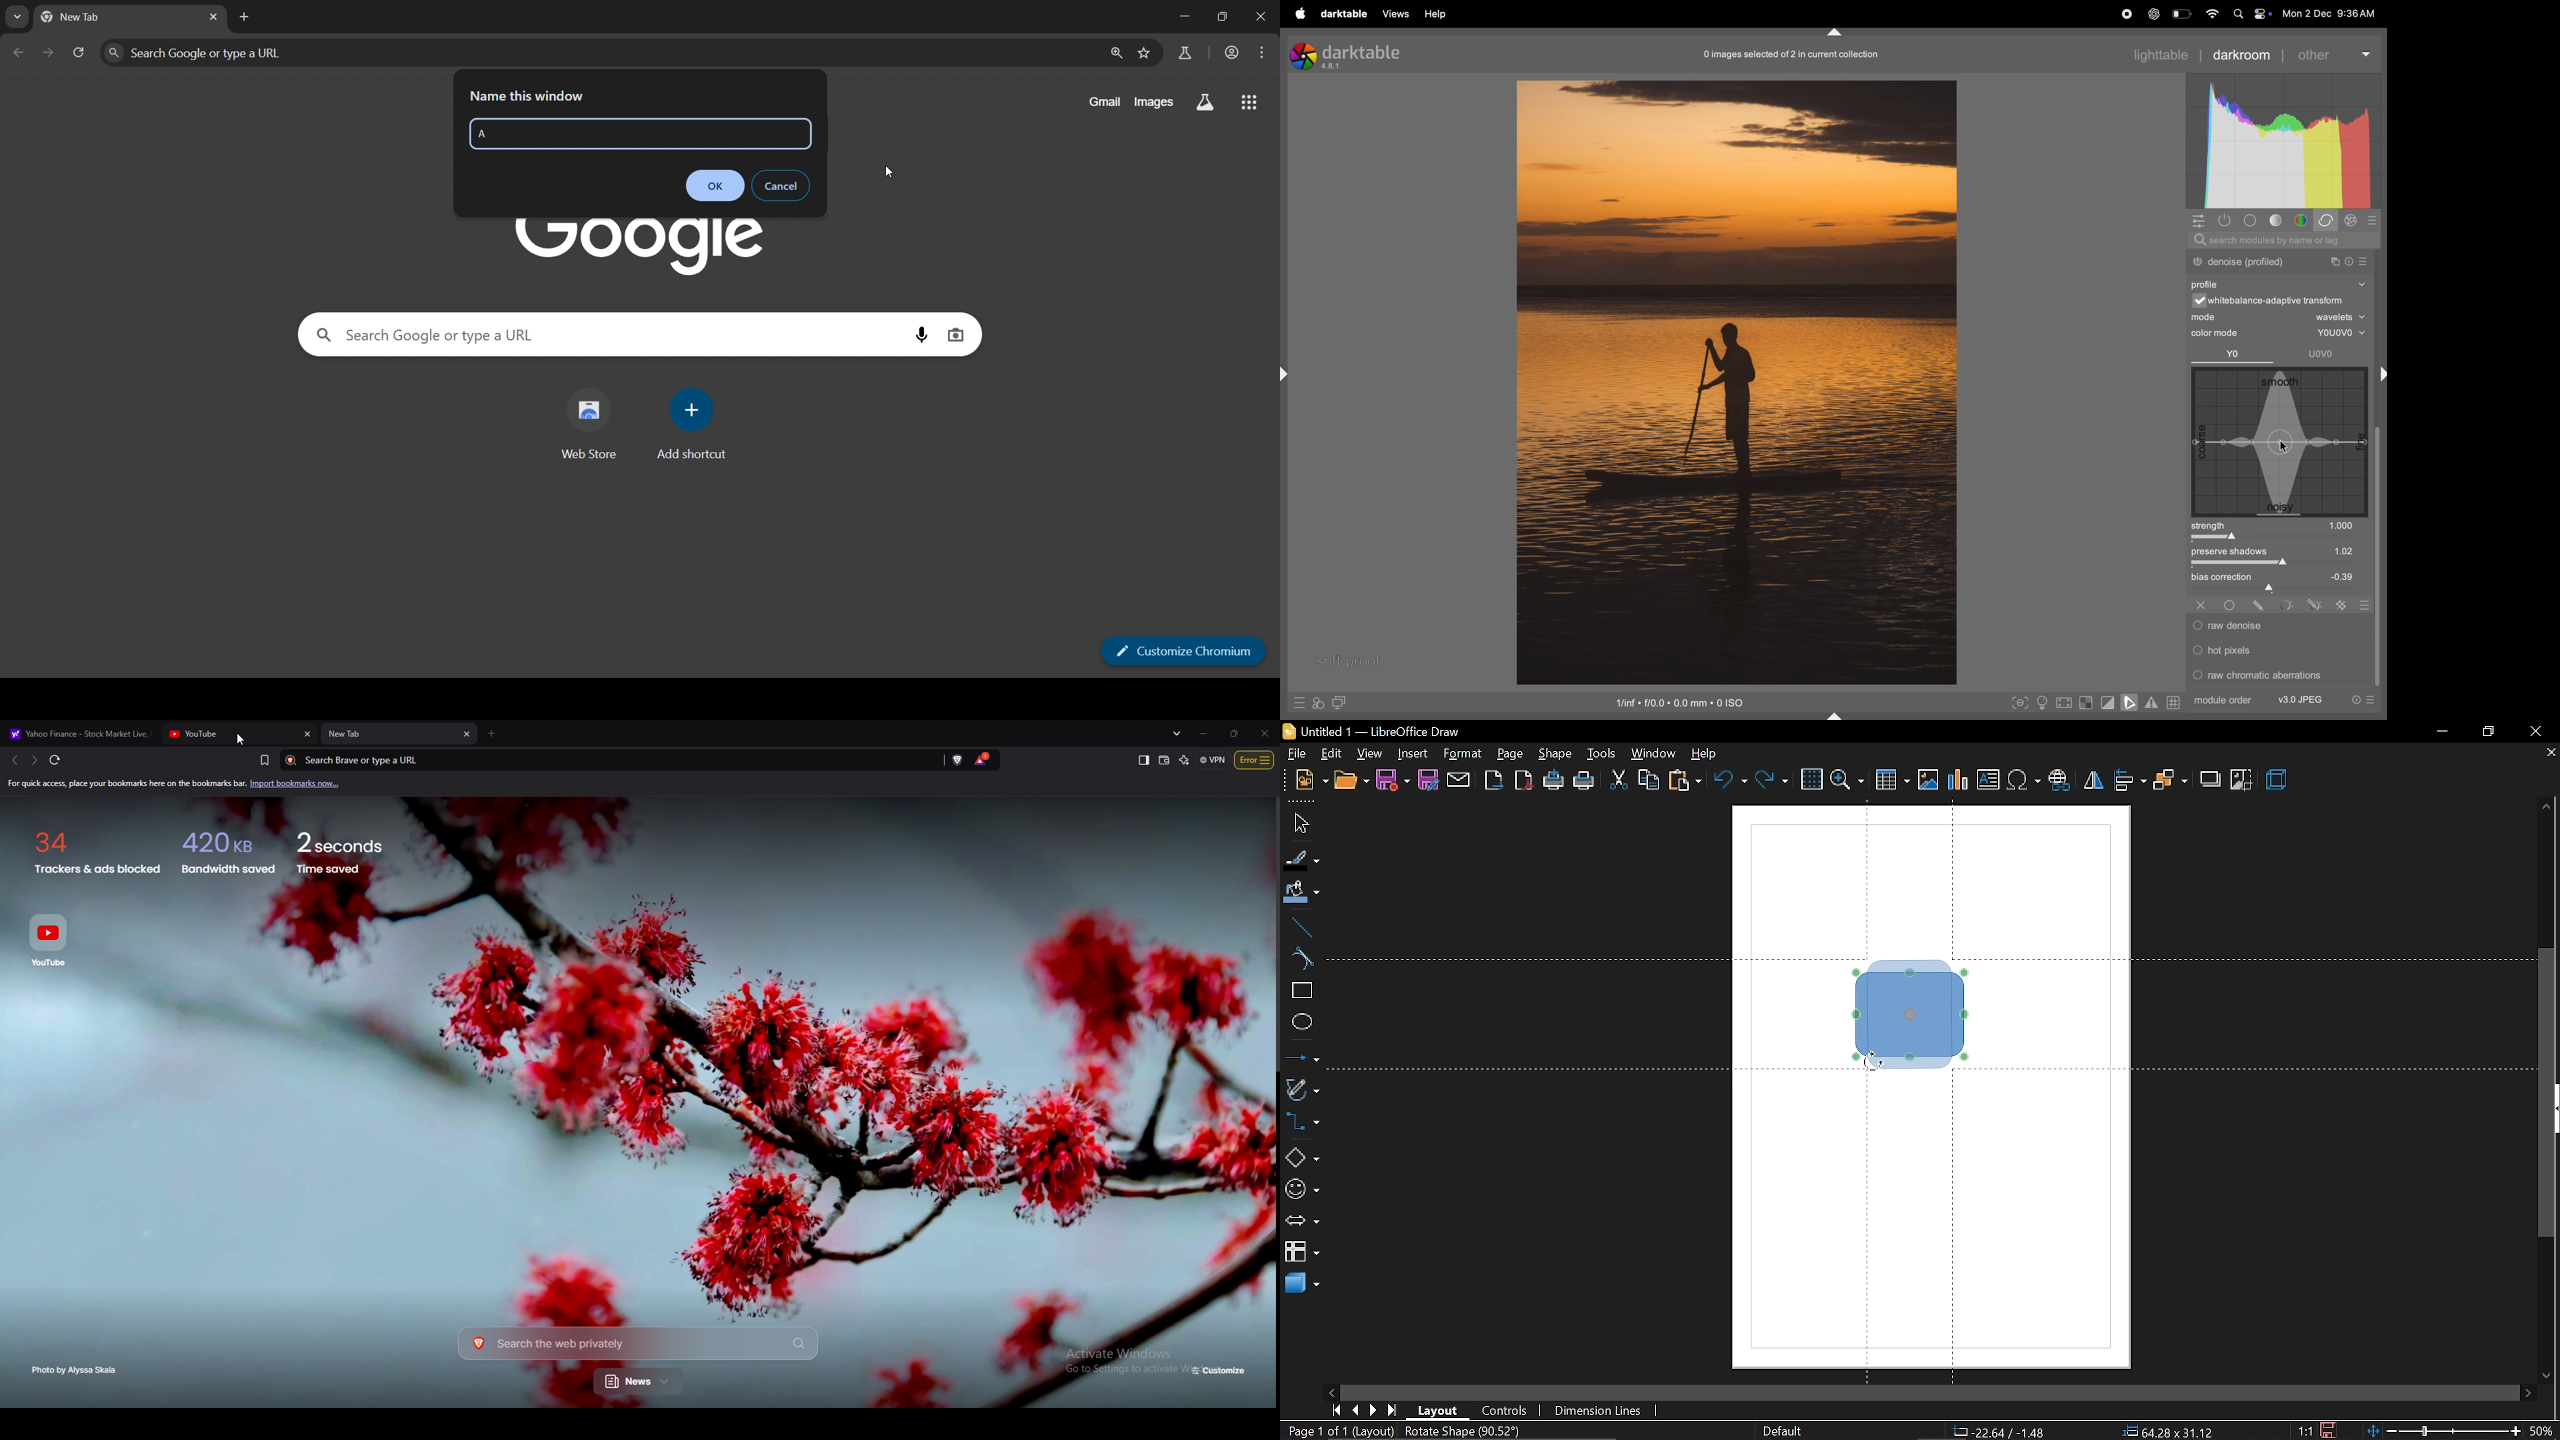 The height and width of the screenshot is (1456, 2576). I want to click on Search Google or type a URL, so click(211, 53).